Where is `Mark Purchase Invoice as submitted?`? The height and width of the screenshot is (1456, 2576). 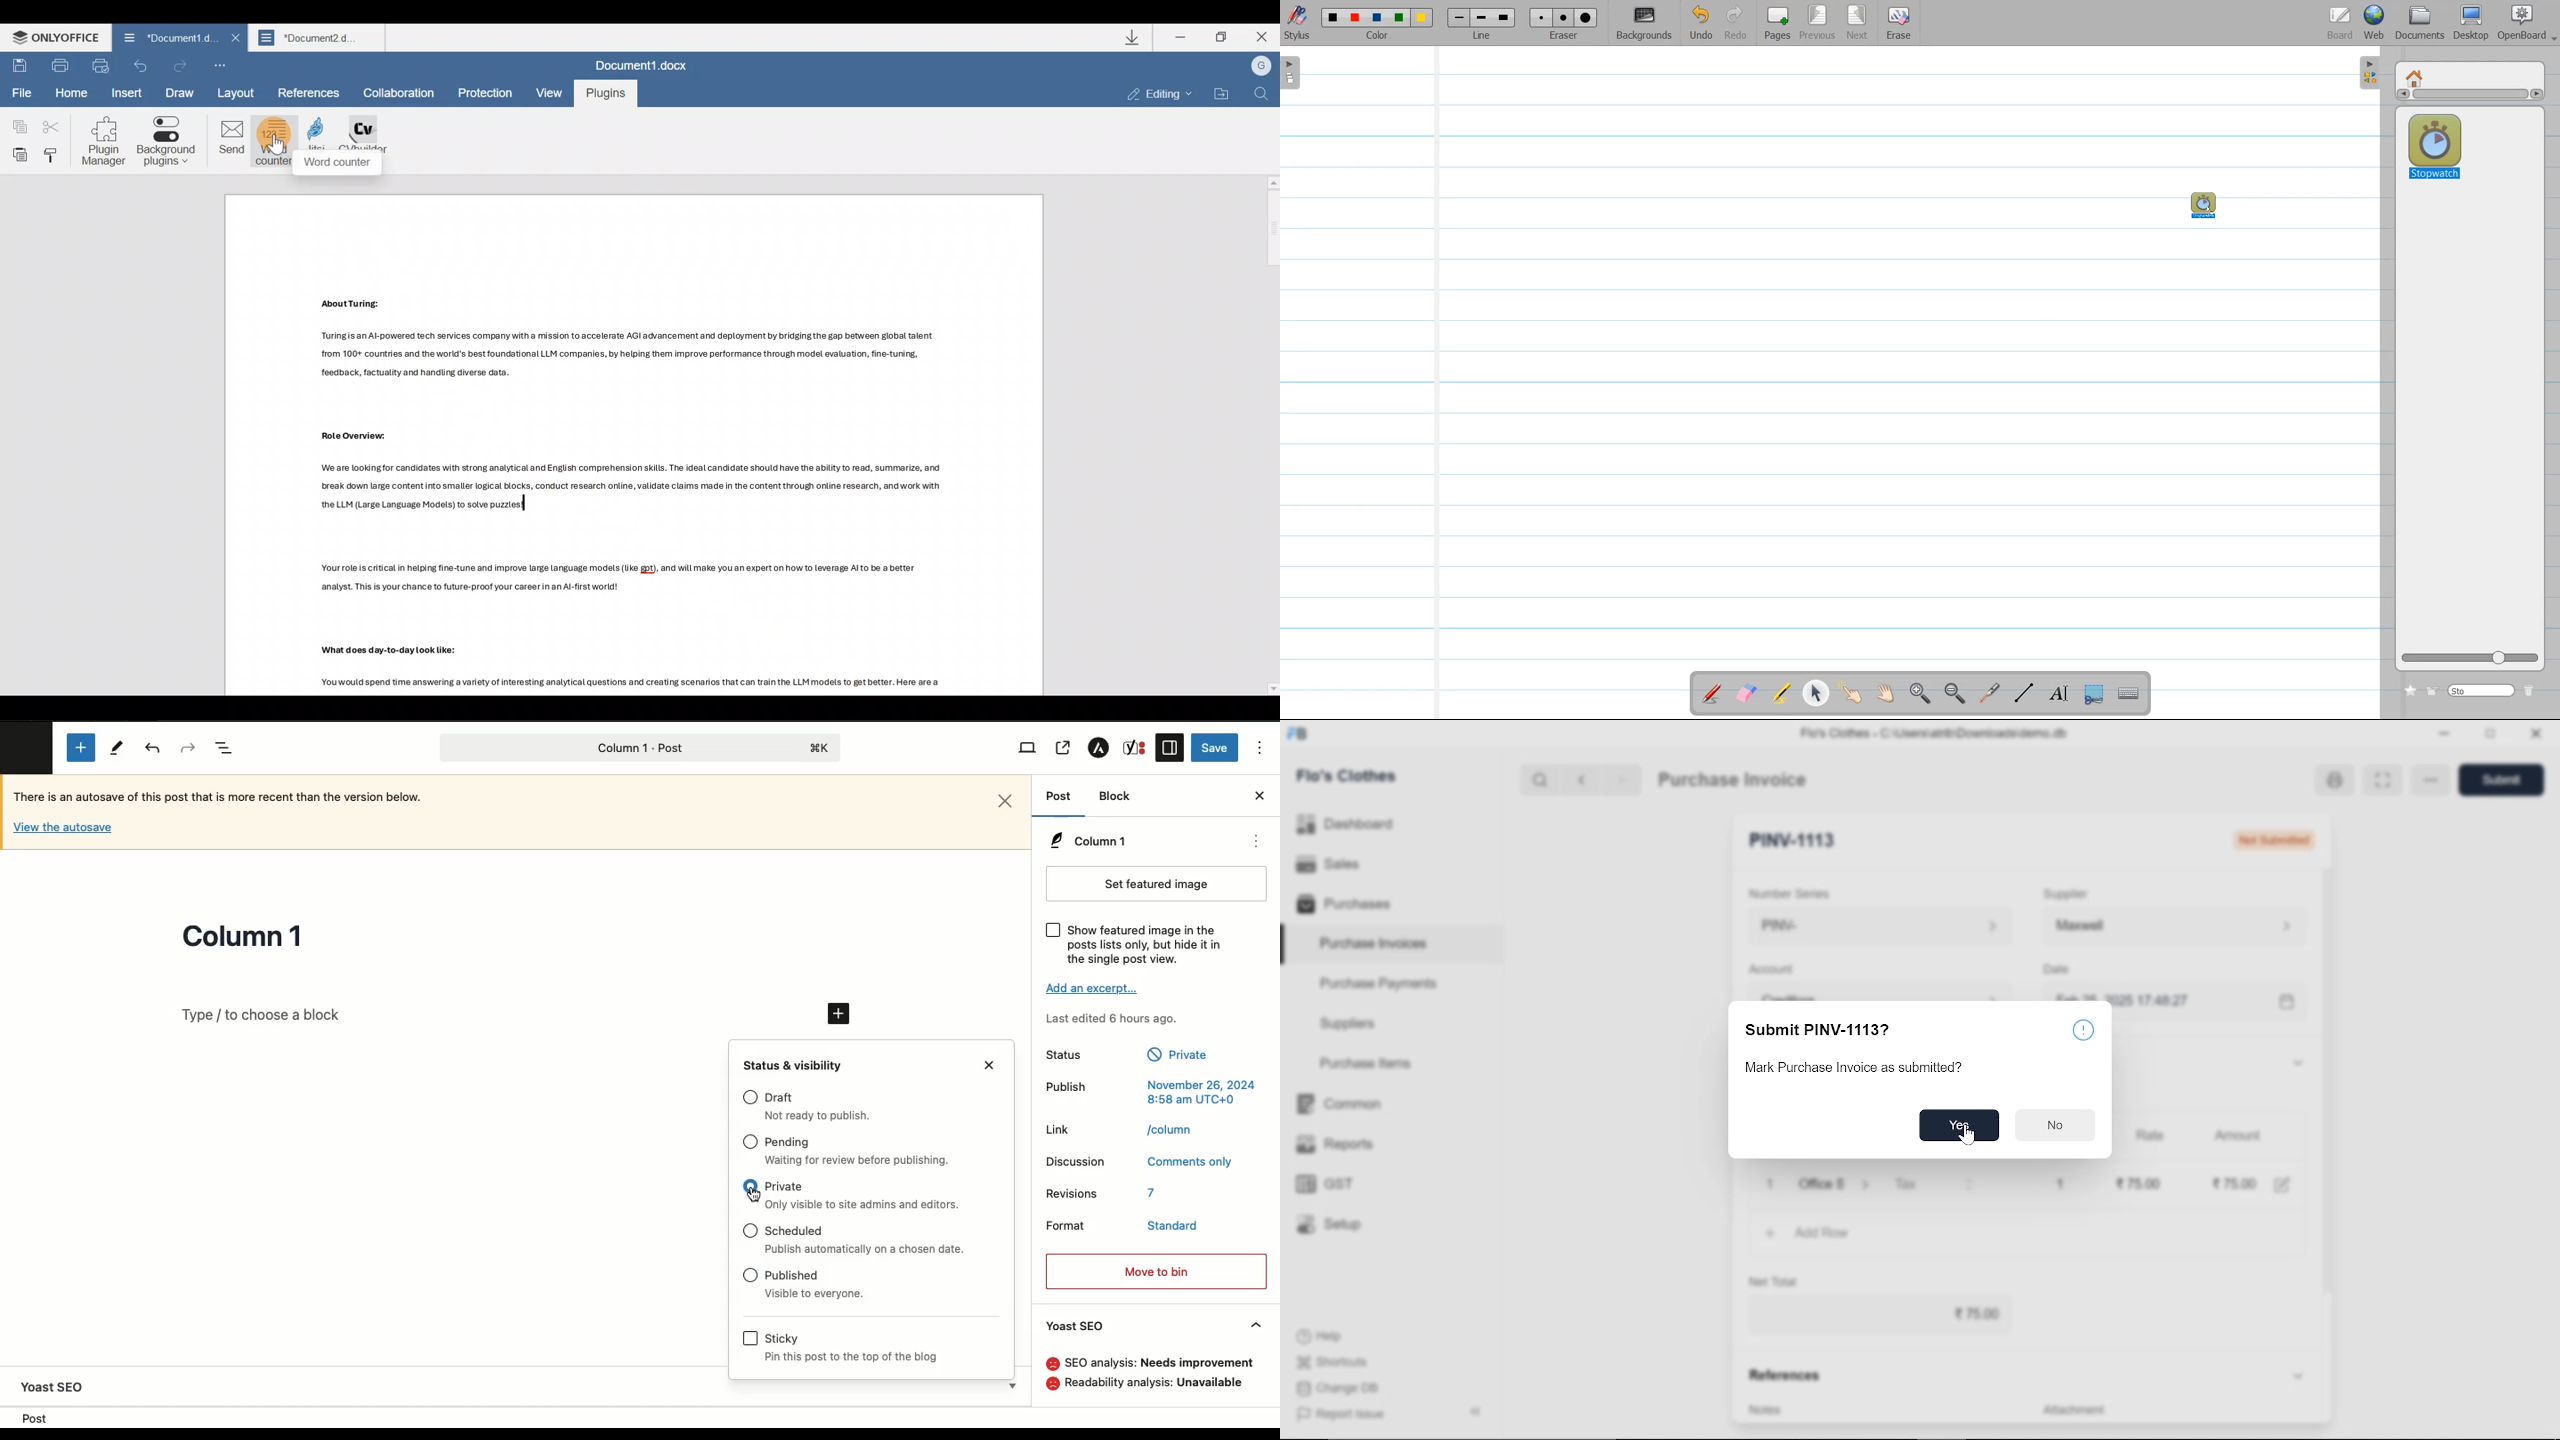 Mark Purchase Invoice as submitted? is located at coordinates (1877, 1071).